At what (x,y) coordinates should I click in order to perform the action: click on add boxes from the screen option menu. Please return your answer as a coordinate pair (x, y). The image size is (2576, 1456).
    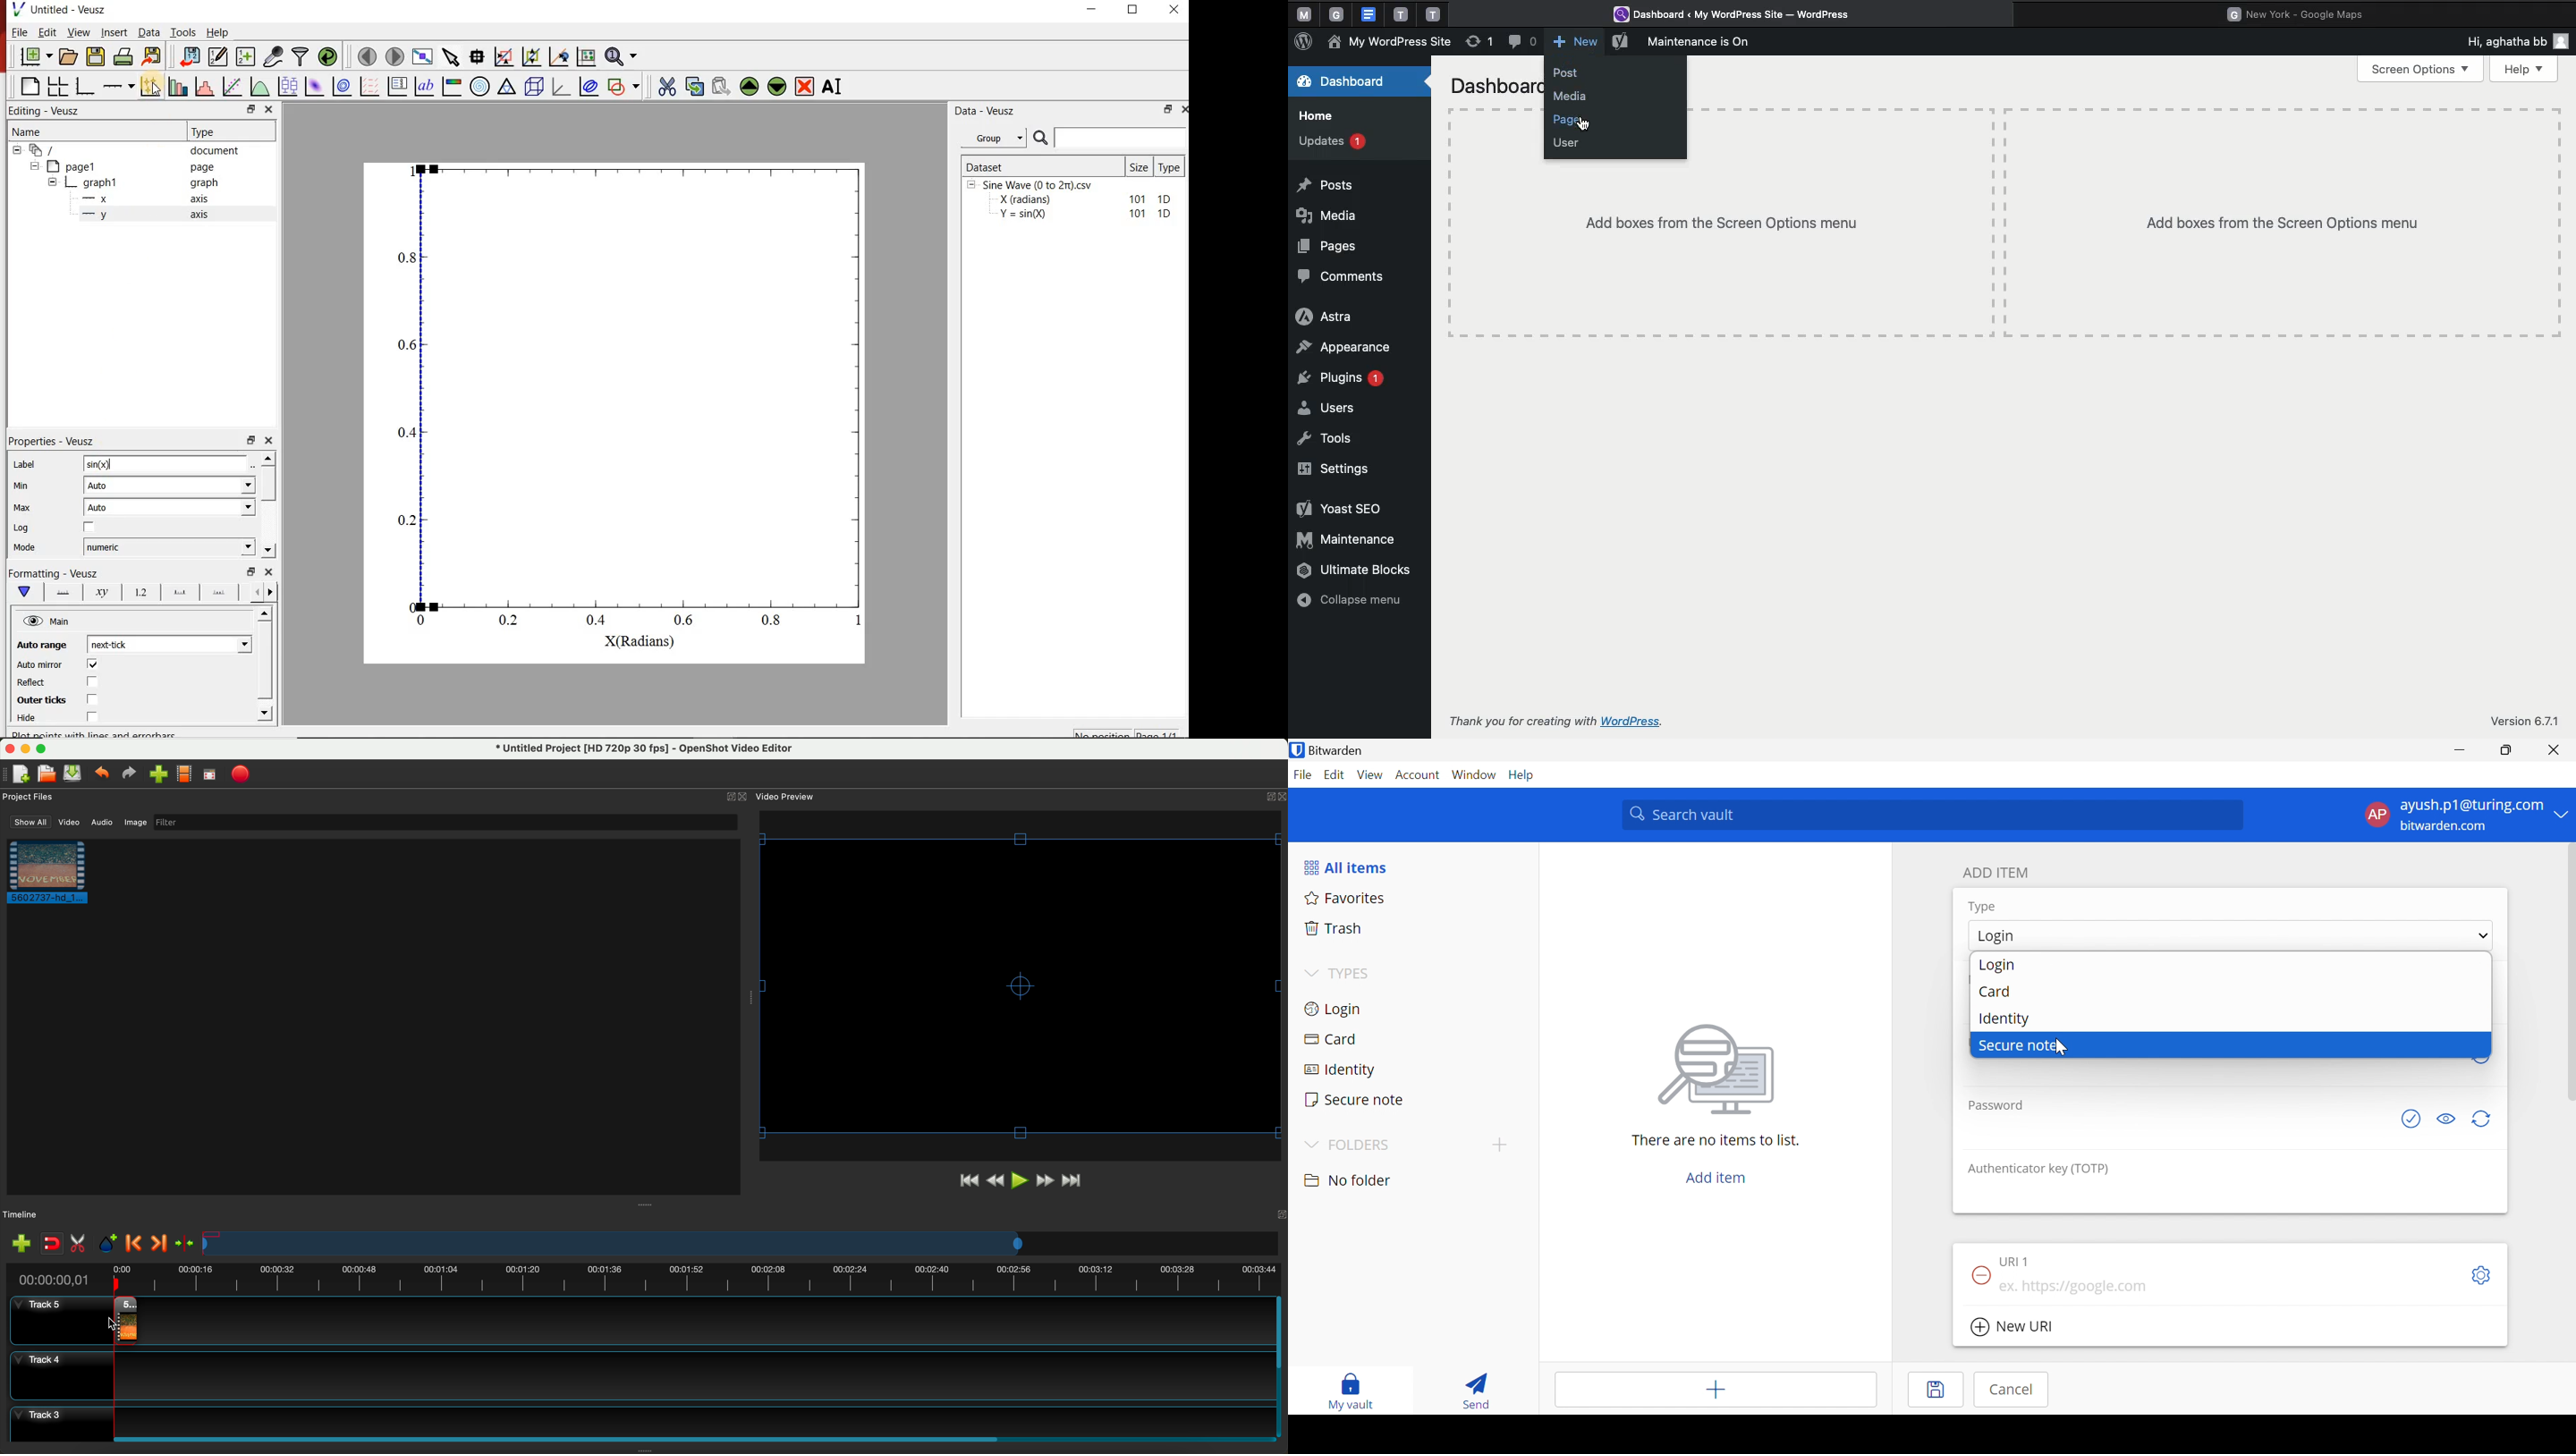
    Looking at the image, I should click on (1716, 251).